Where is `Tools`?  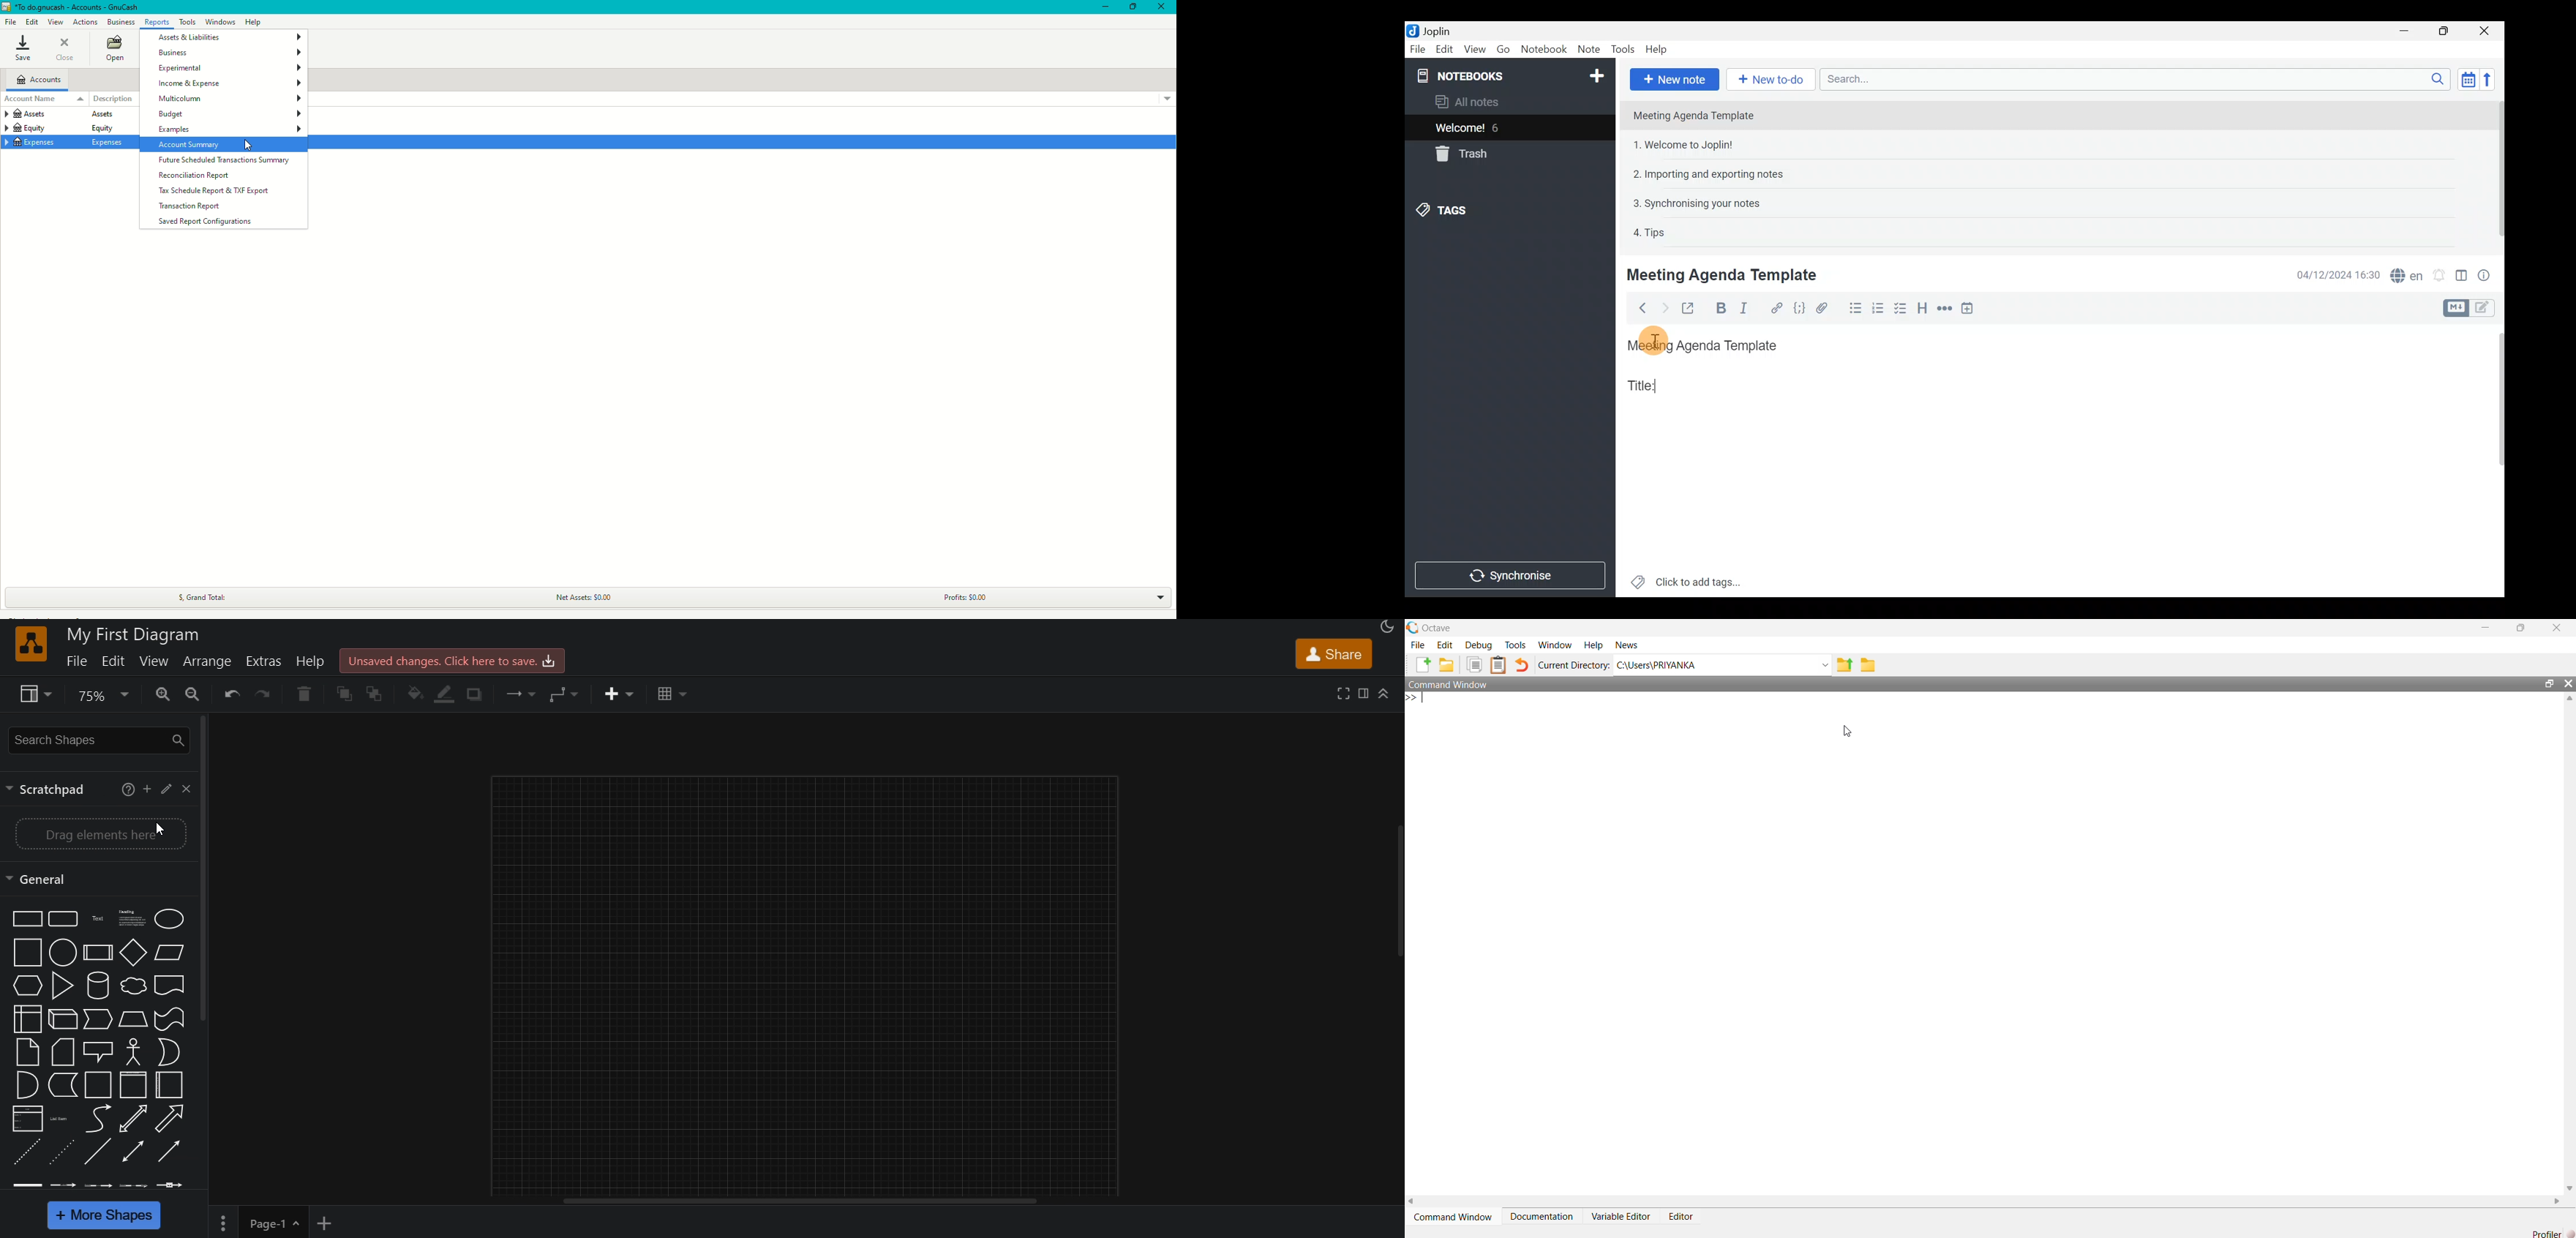
Tools is located at coordinates (1620, 48).